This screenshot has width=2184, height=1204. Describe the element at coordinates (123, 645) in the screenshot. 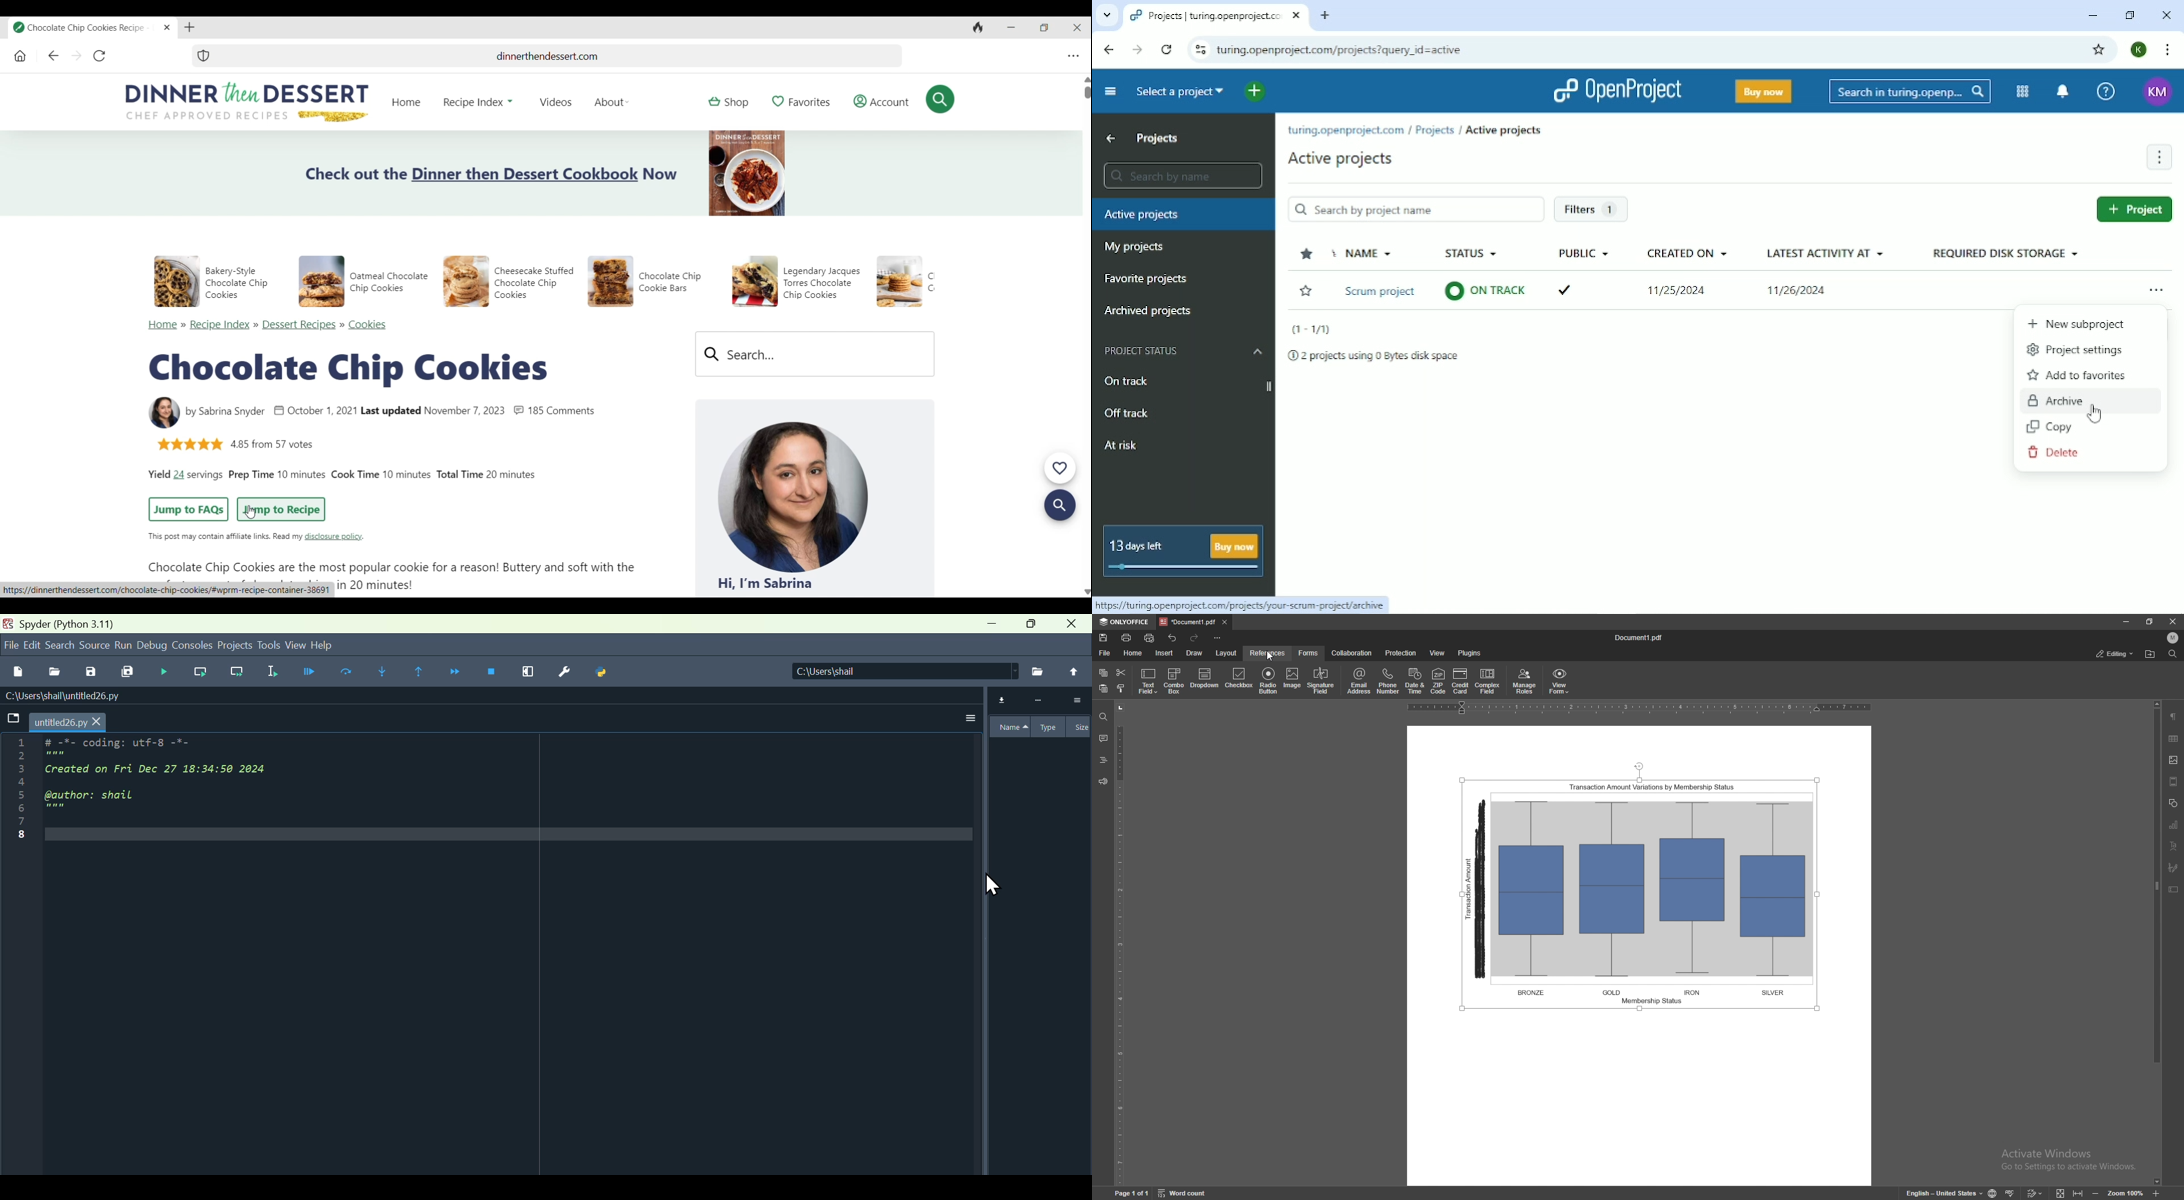

I see `run` at that location.